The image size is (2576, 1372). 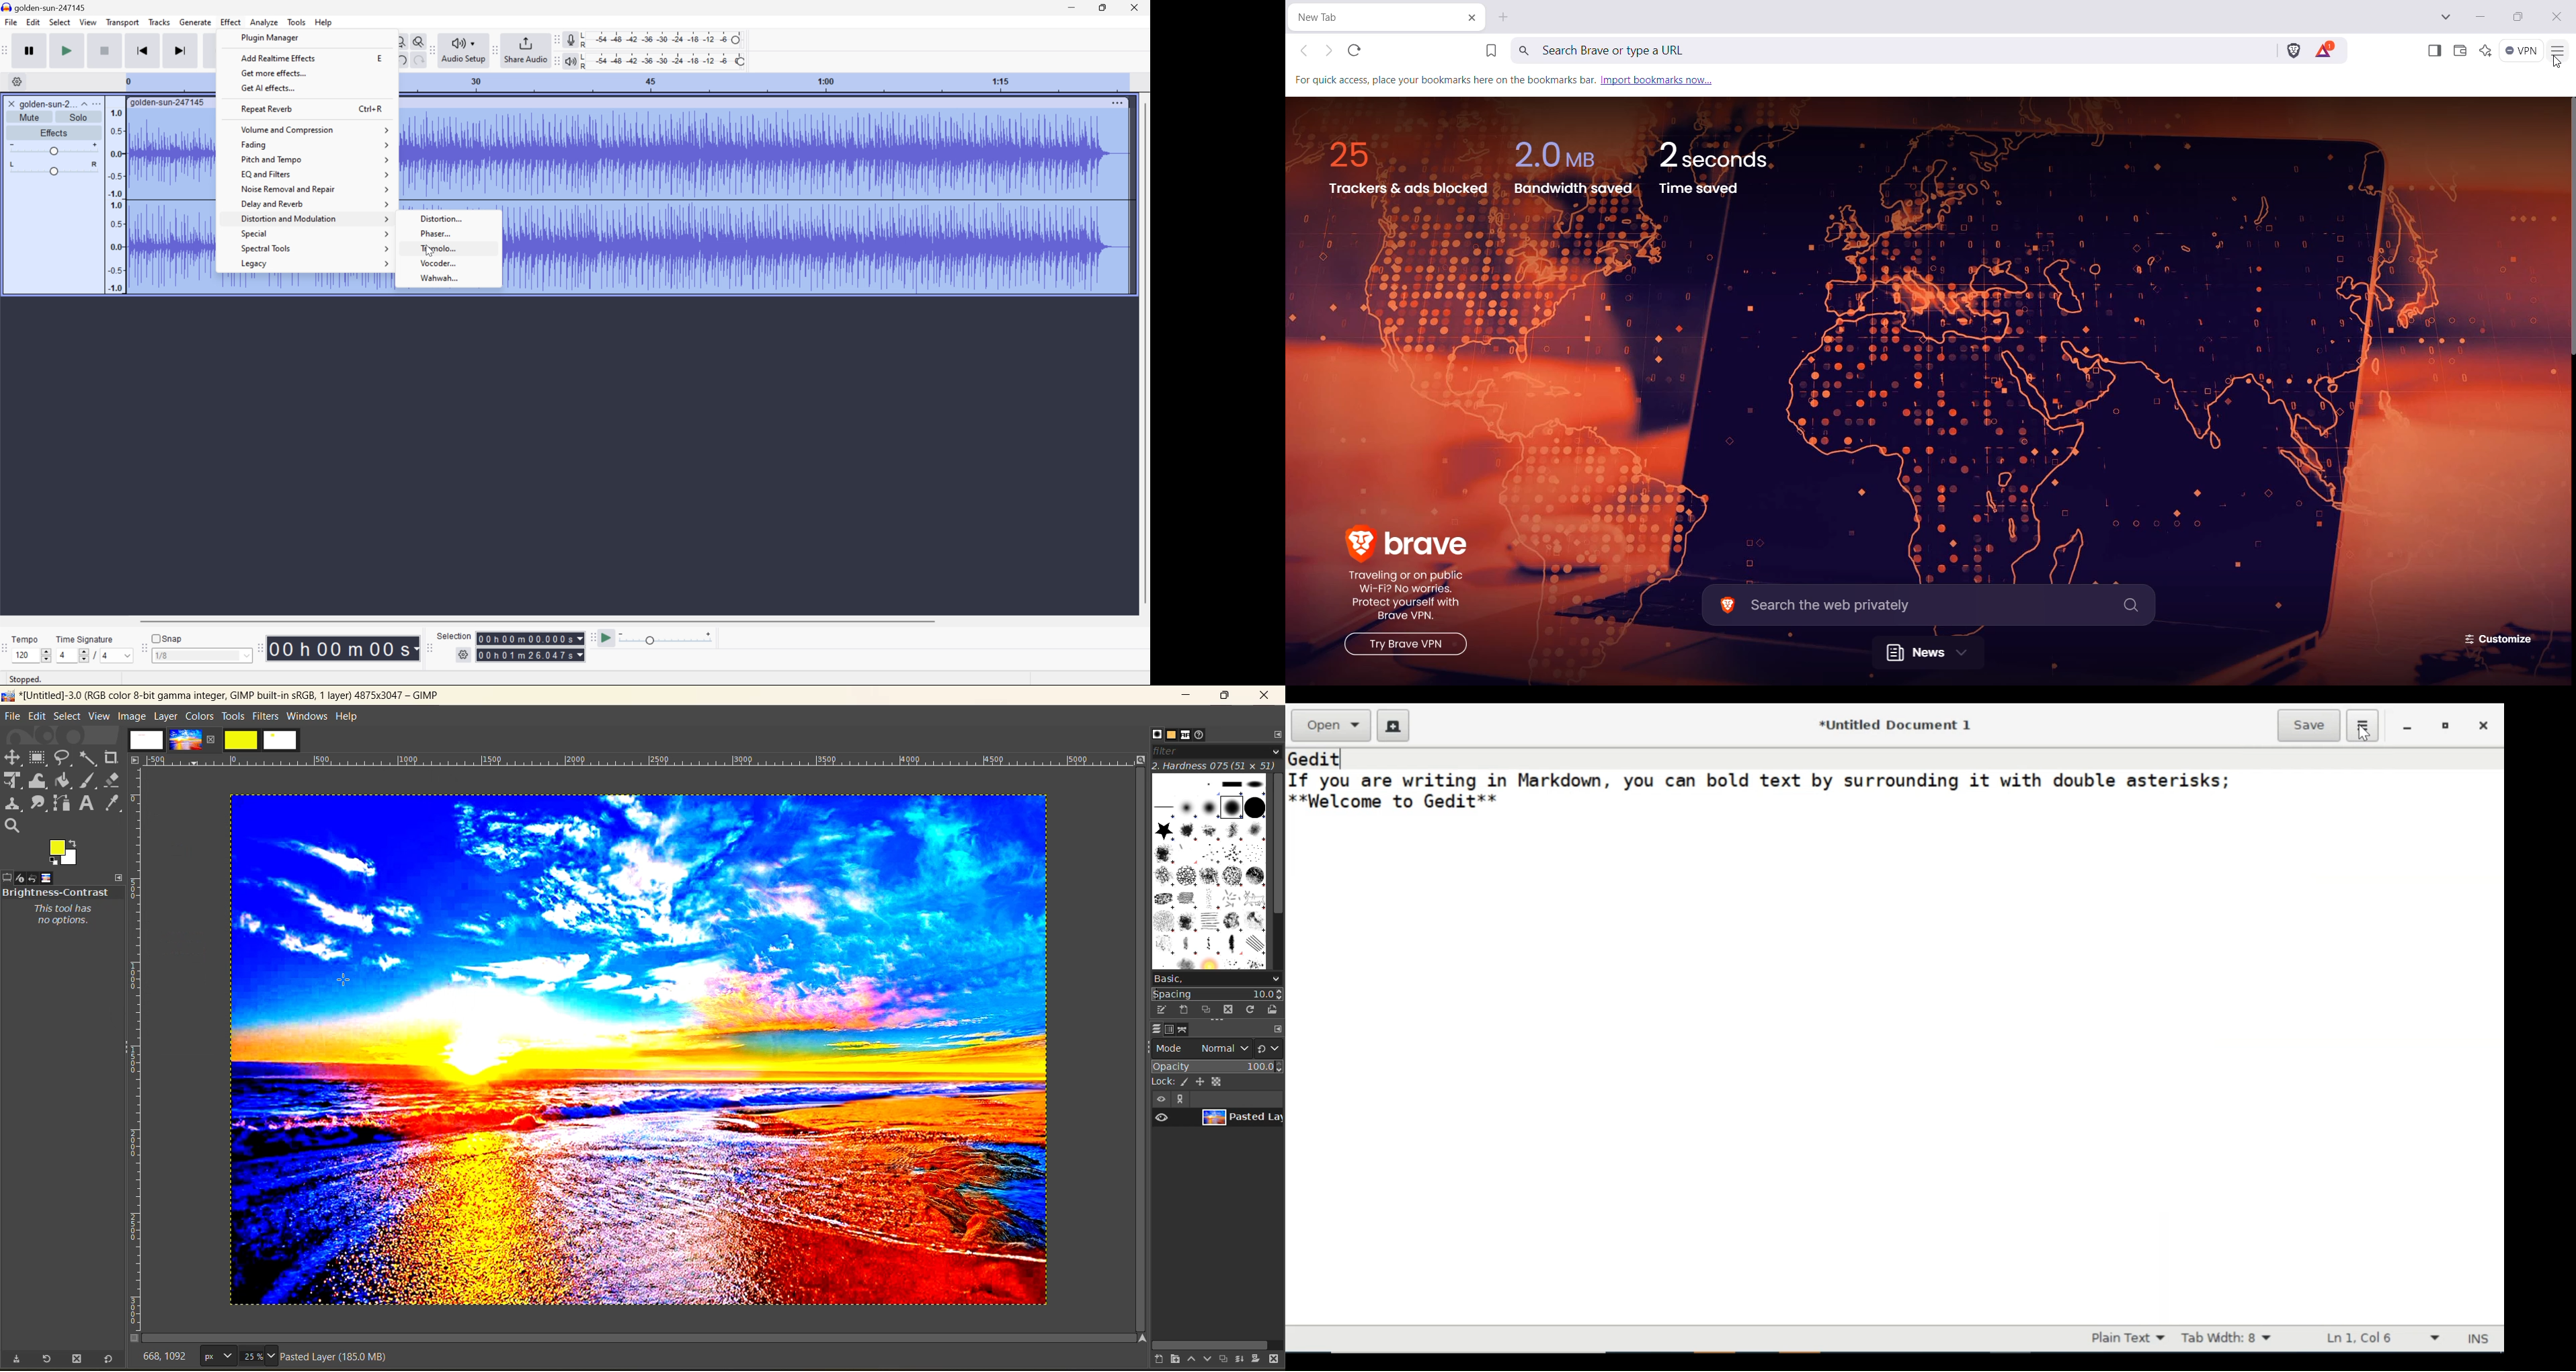 I want to click on Time, so click(x=344, y=648).